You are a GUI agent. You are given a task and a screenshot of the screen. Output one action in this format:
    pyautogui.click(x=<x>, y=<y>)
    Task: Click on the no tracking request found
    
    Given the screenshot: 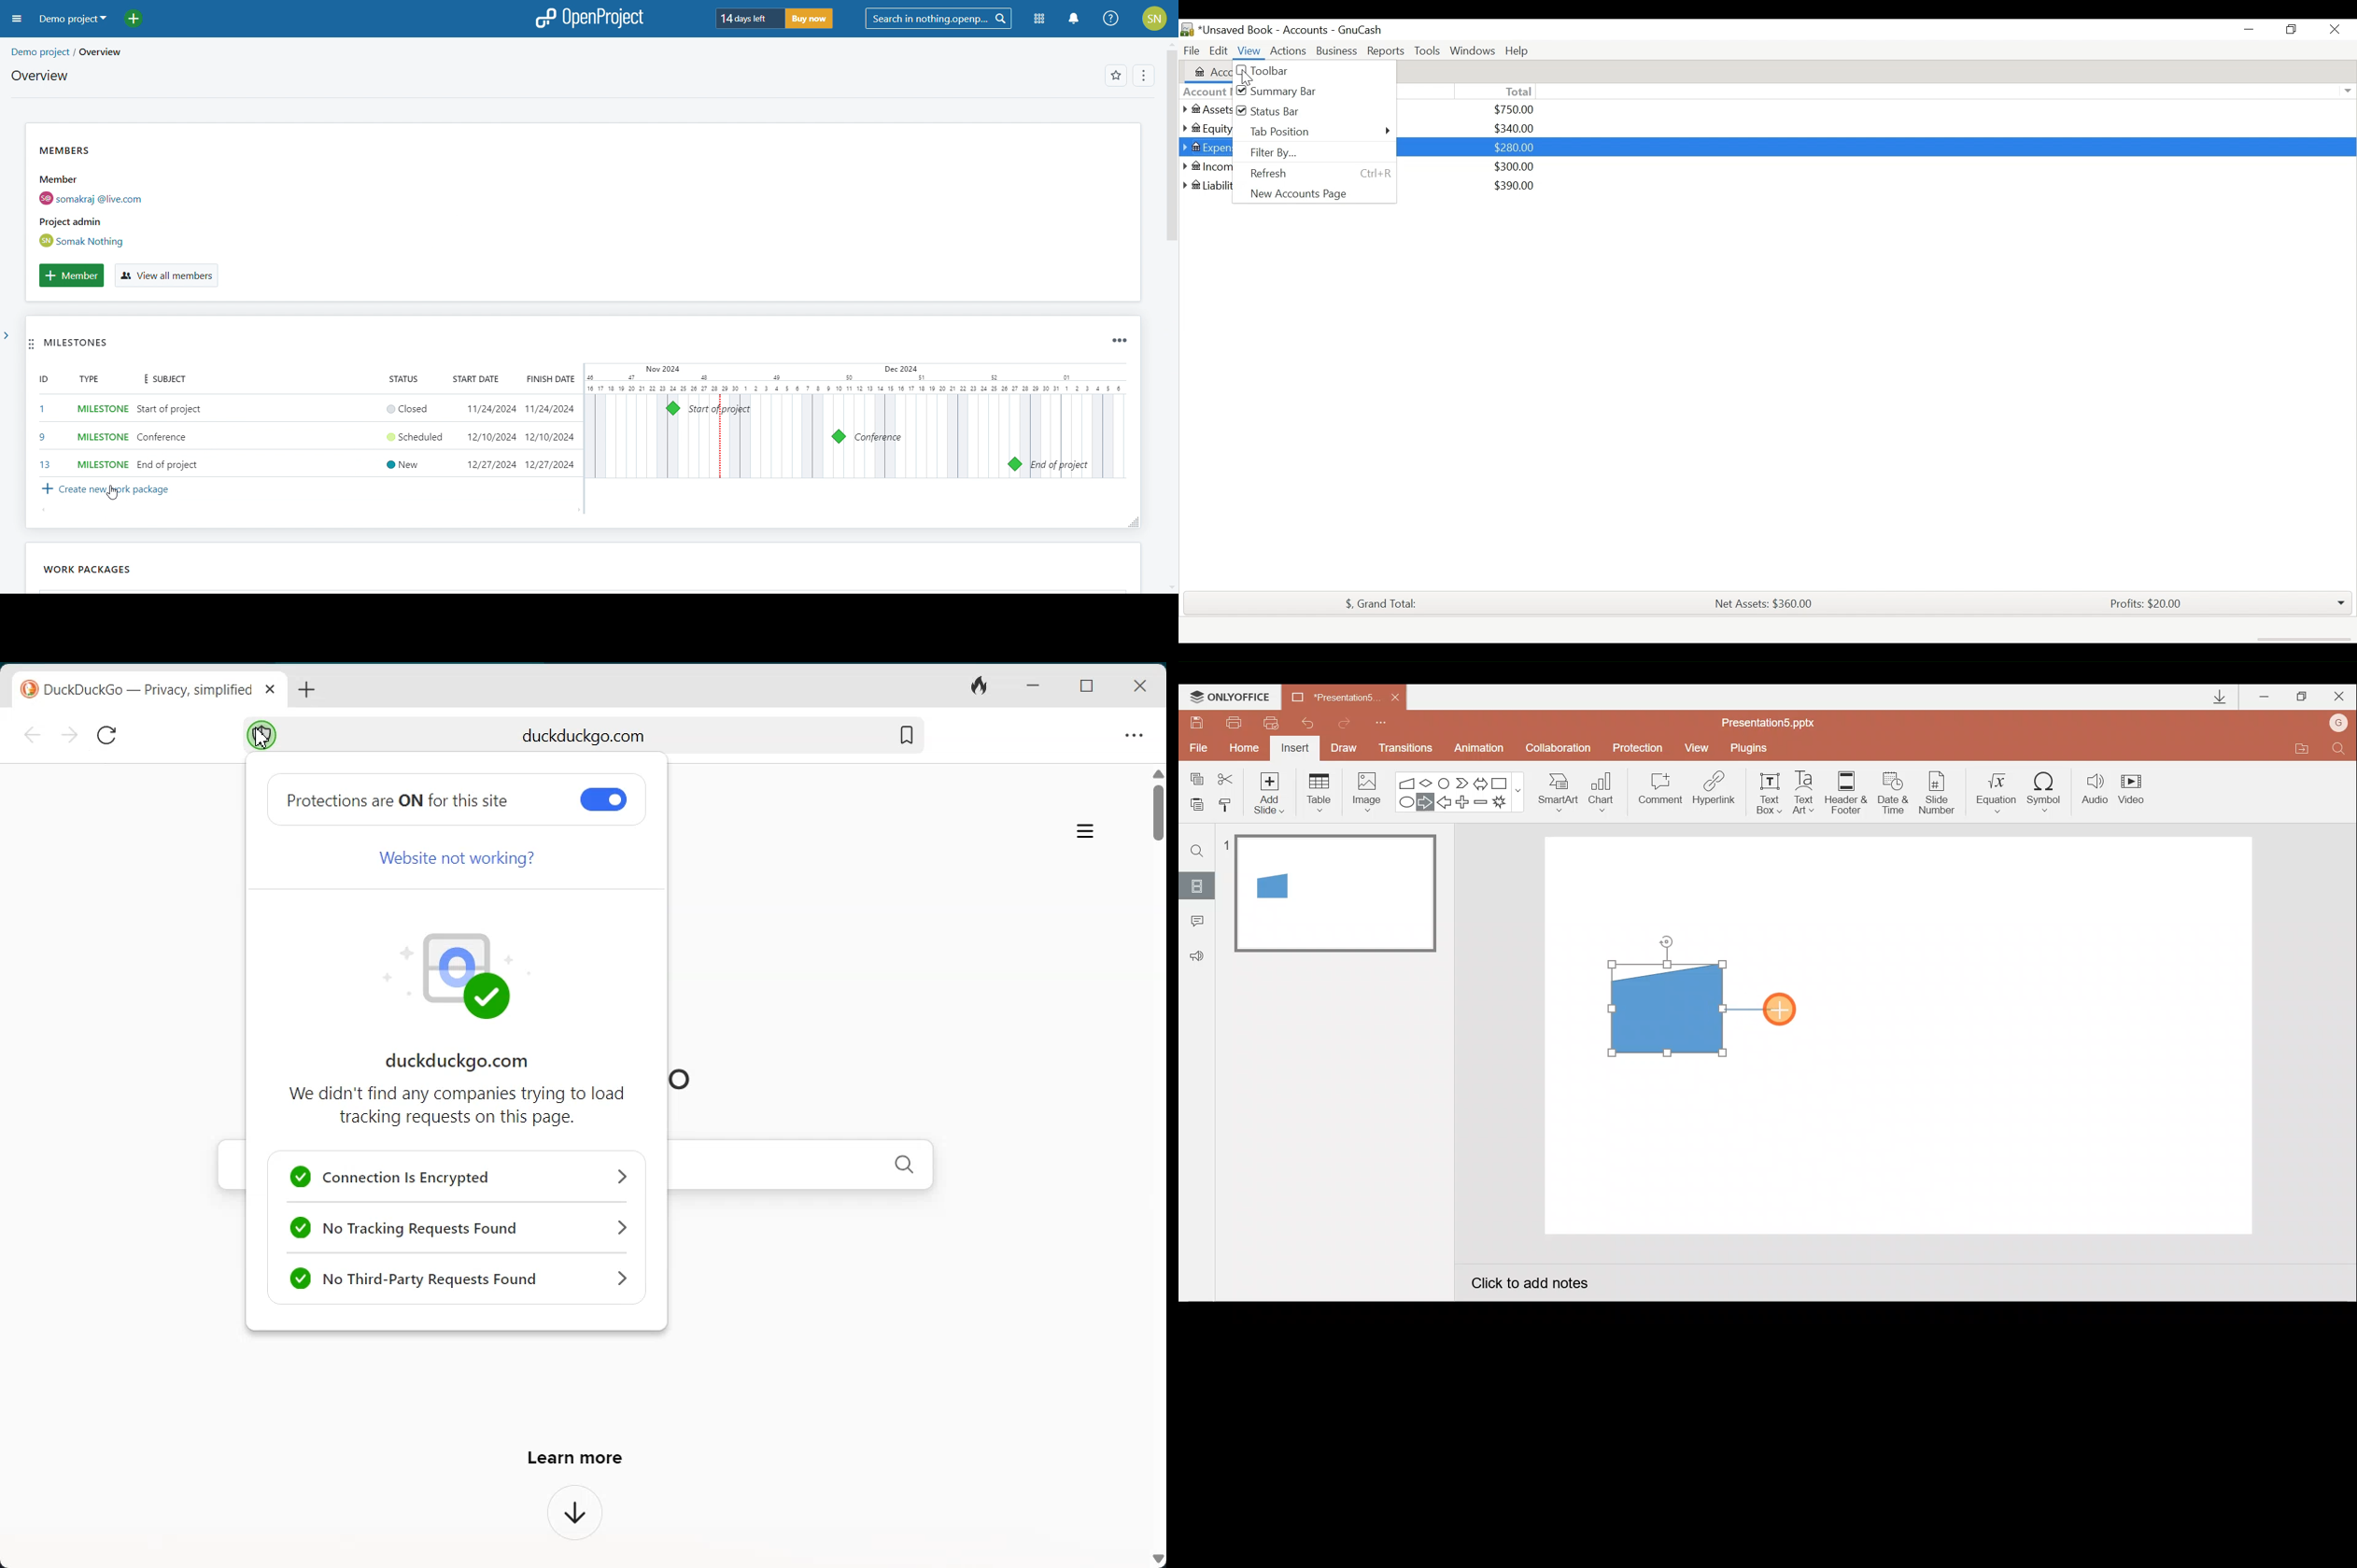 What is the action you would take?
    pyautogui.click(x=460, y=1227)
    